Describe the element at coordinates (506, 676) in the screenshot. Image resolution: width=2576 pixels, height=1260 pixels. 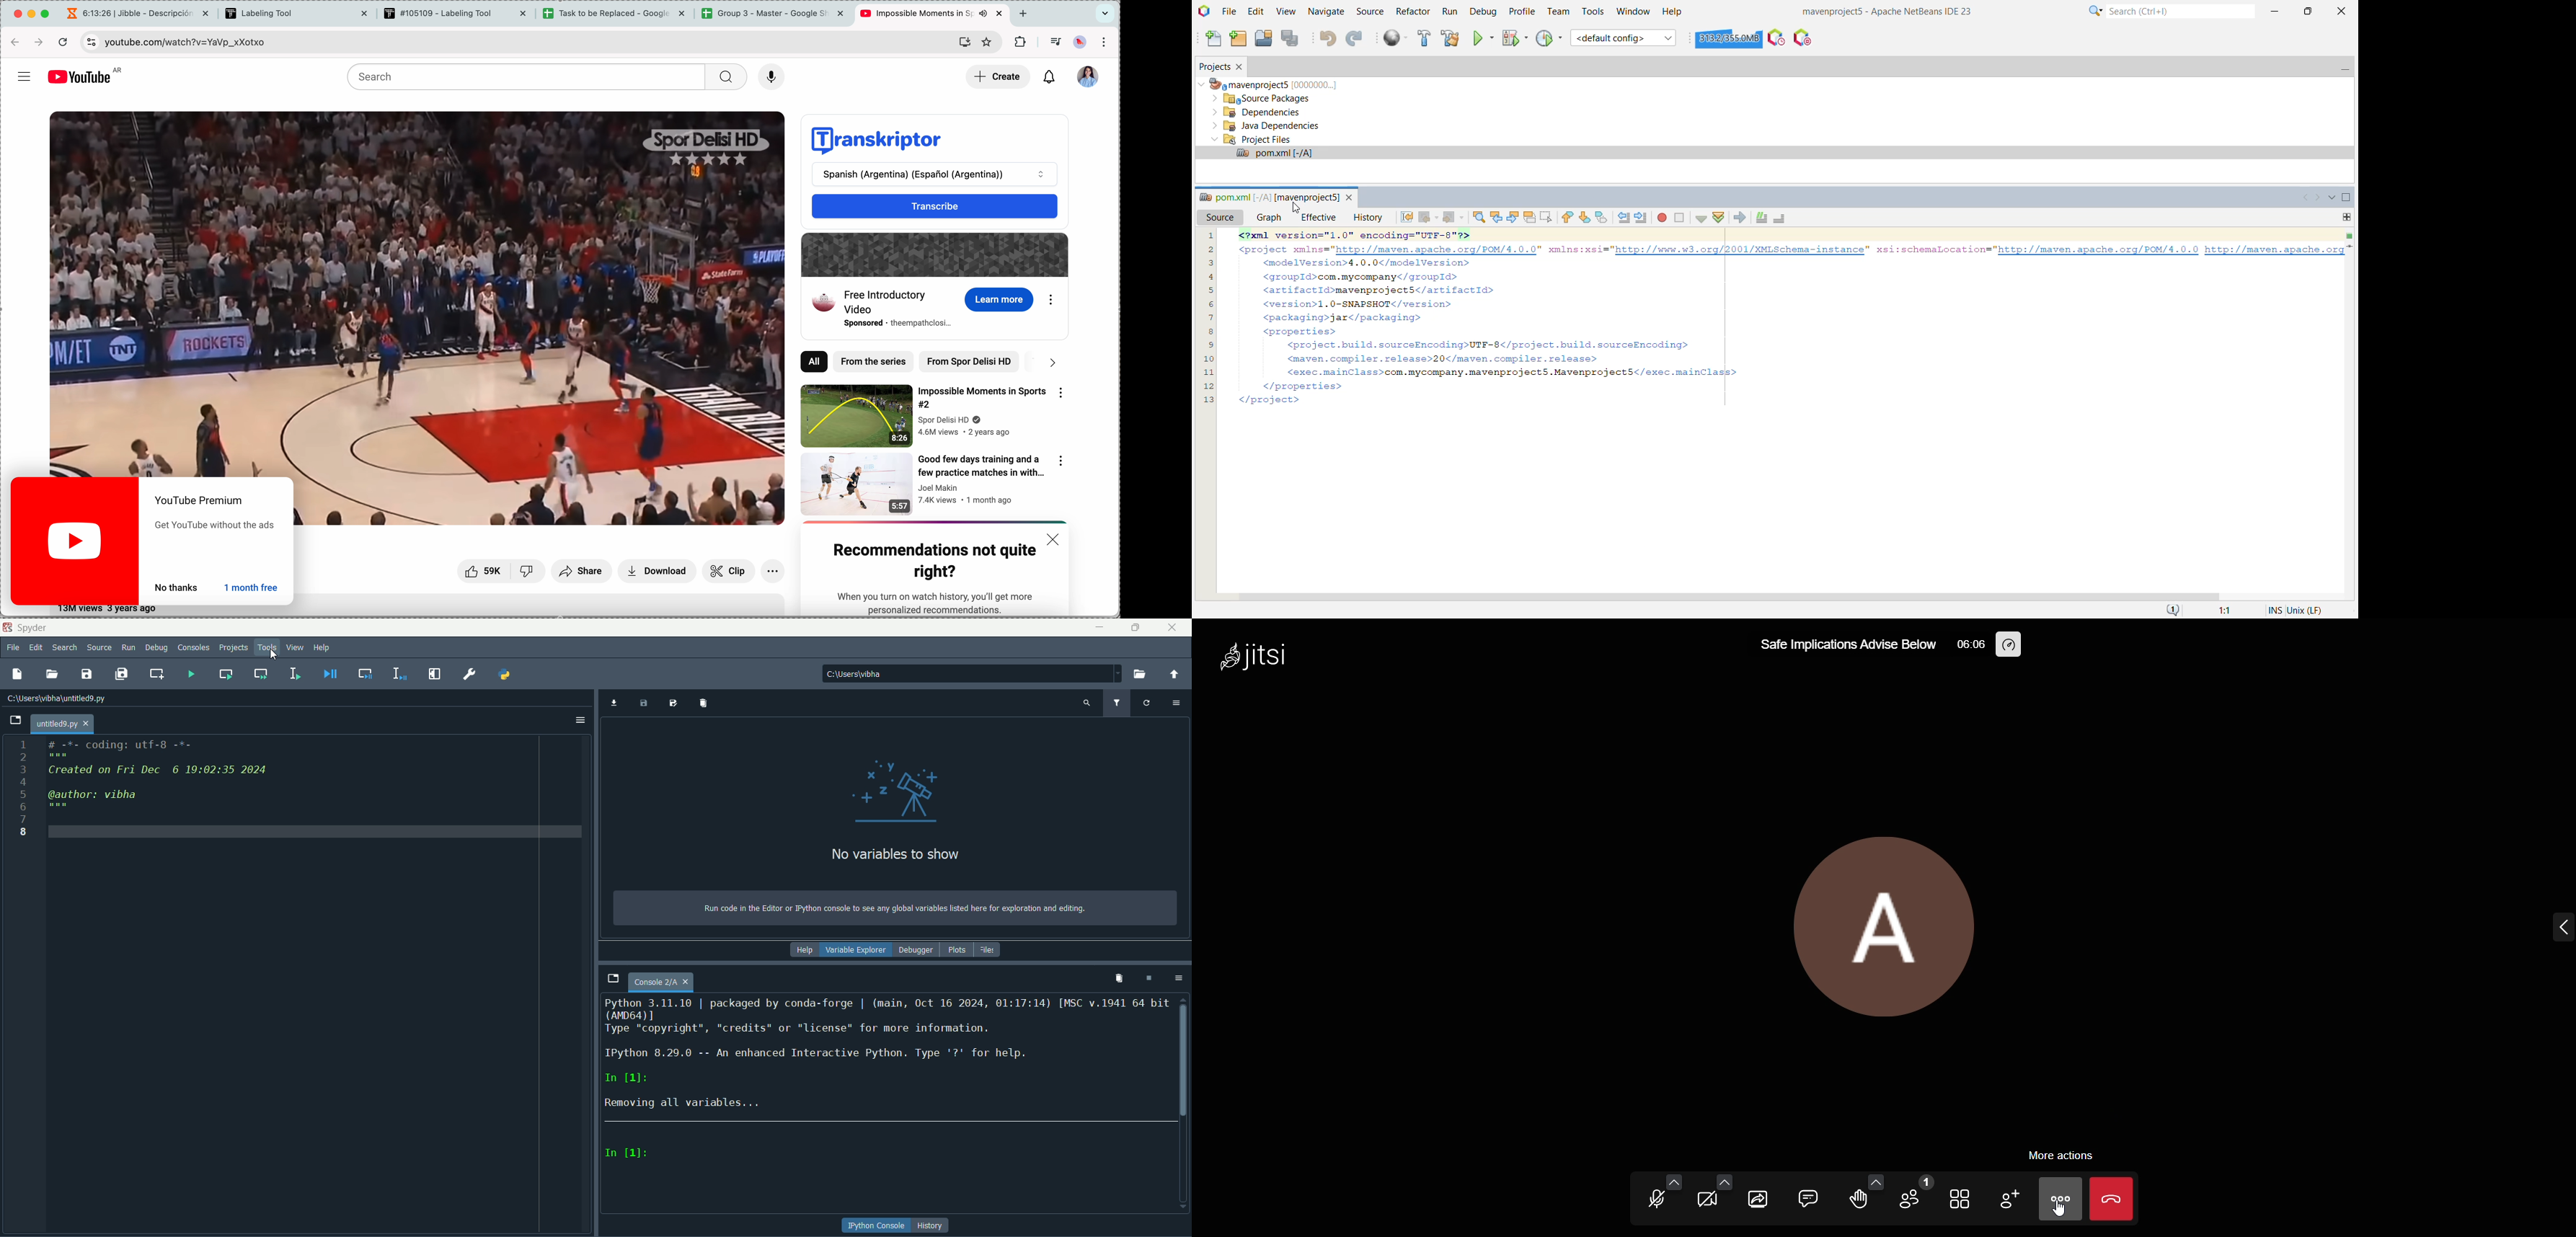
I see `pythonpath manager` at that location.